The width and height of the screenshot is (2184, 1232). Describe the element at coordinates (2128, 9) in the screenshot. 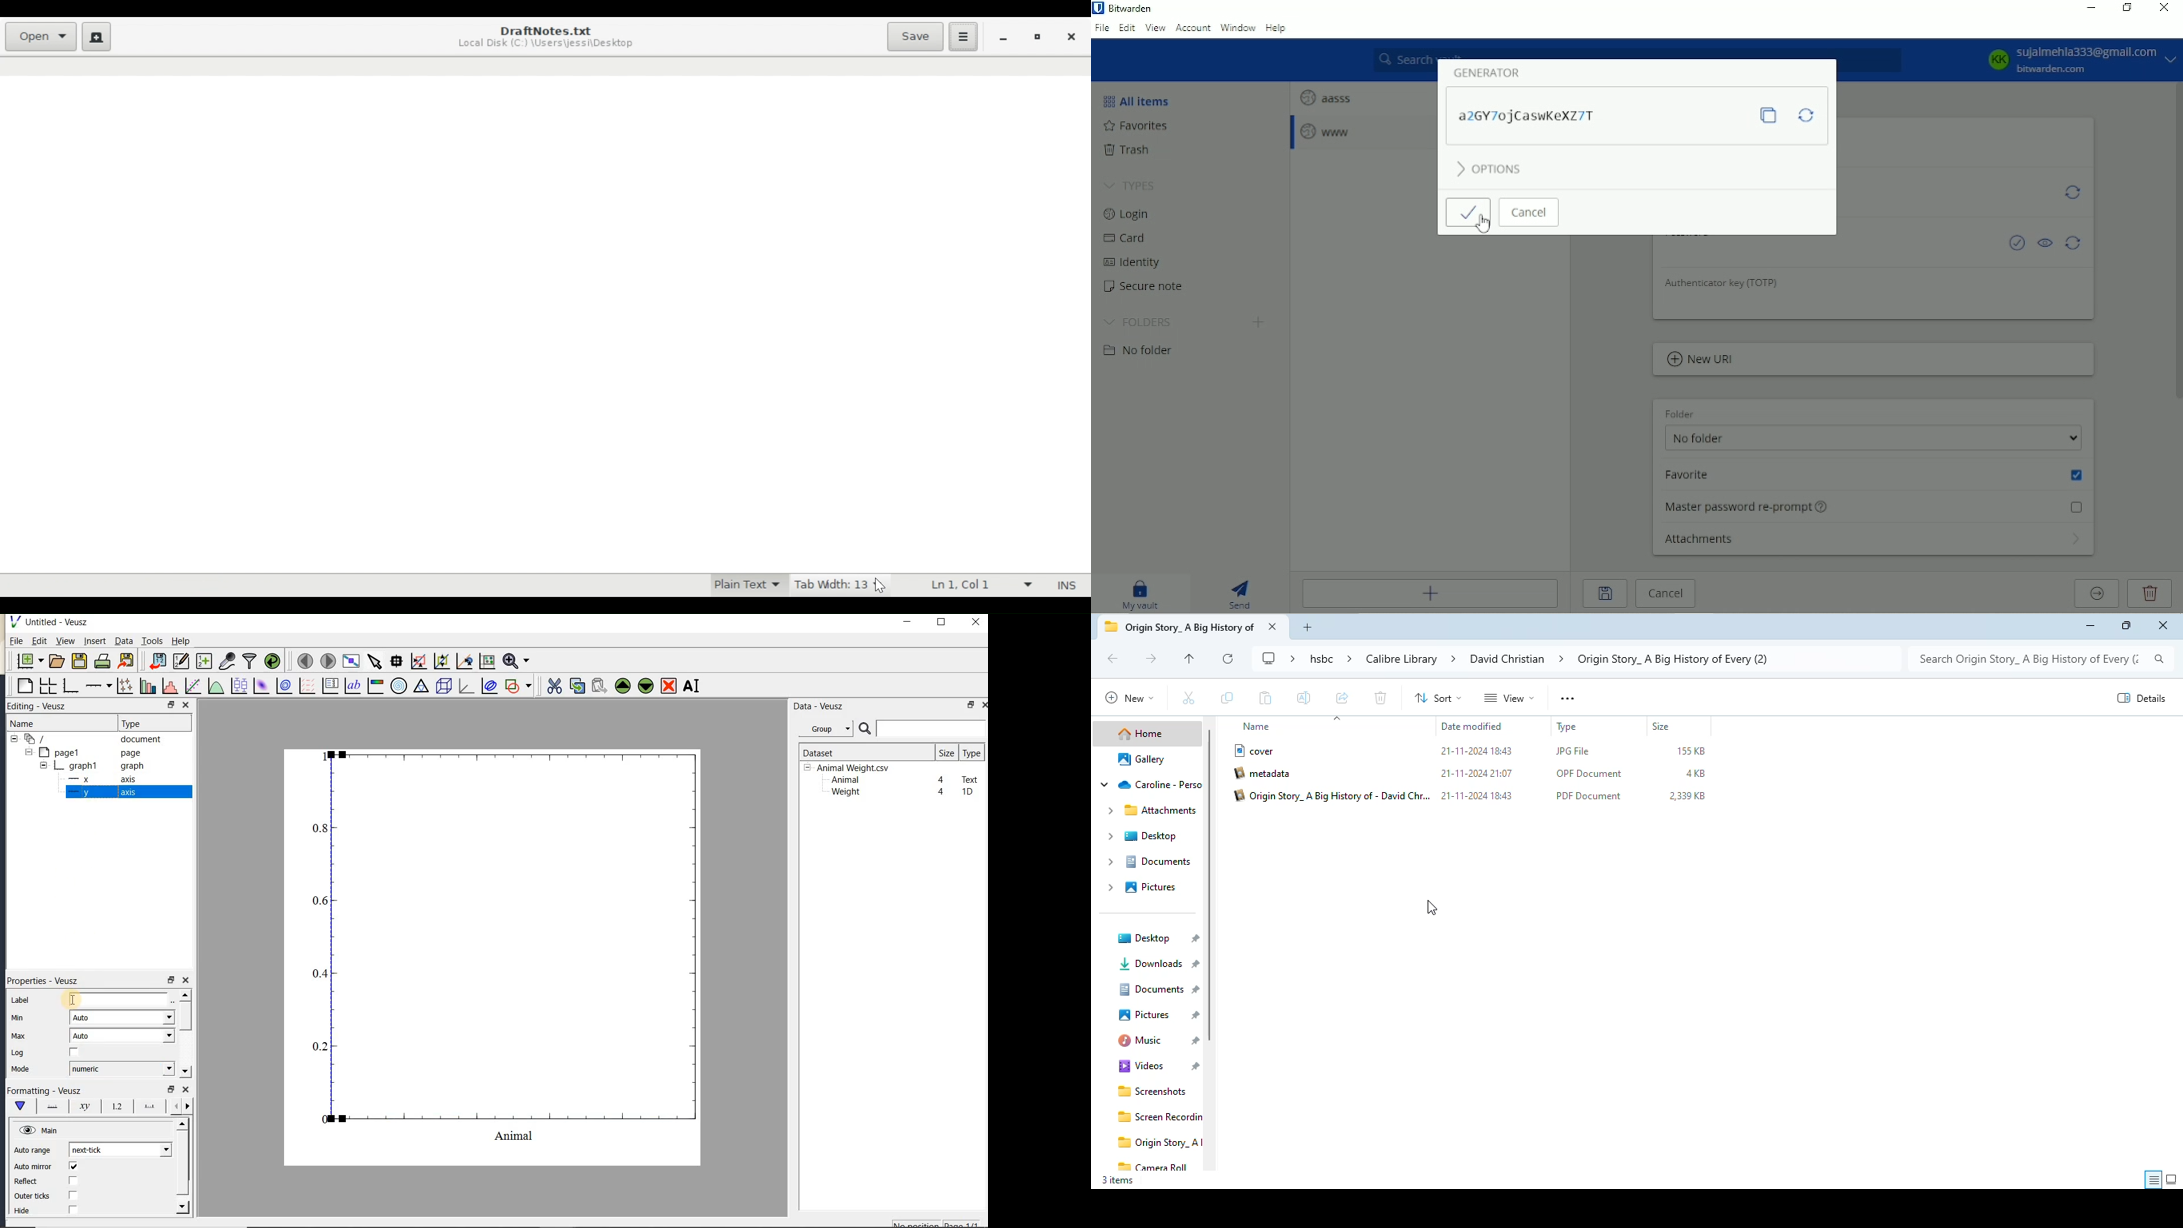

I see `Restore down` at that location.